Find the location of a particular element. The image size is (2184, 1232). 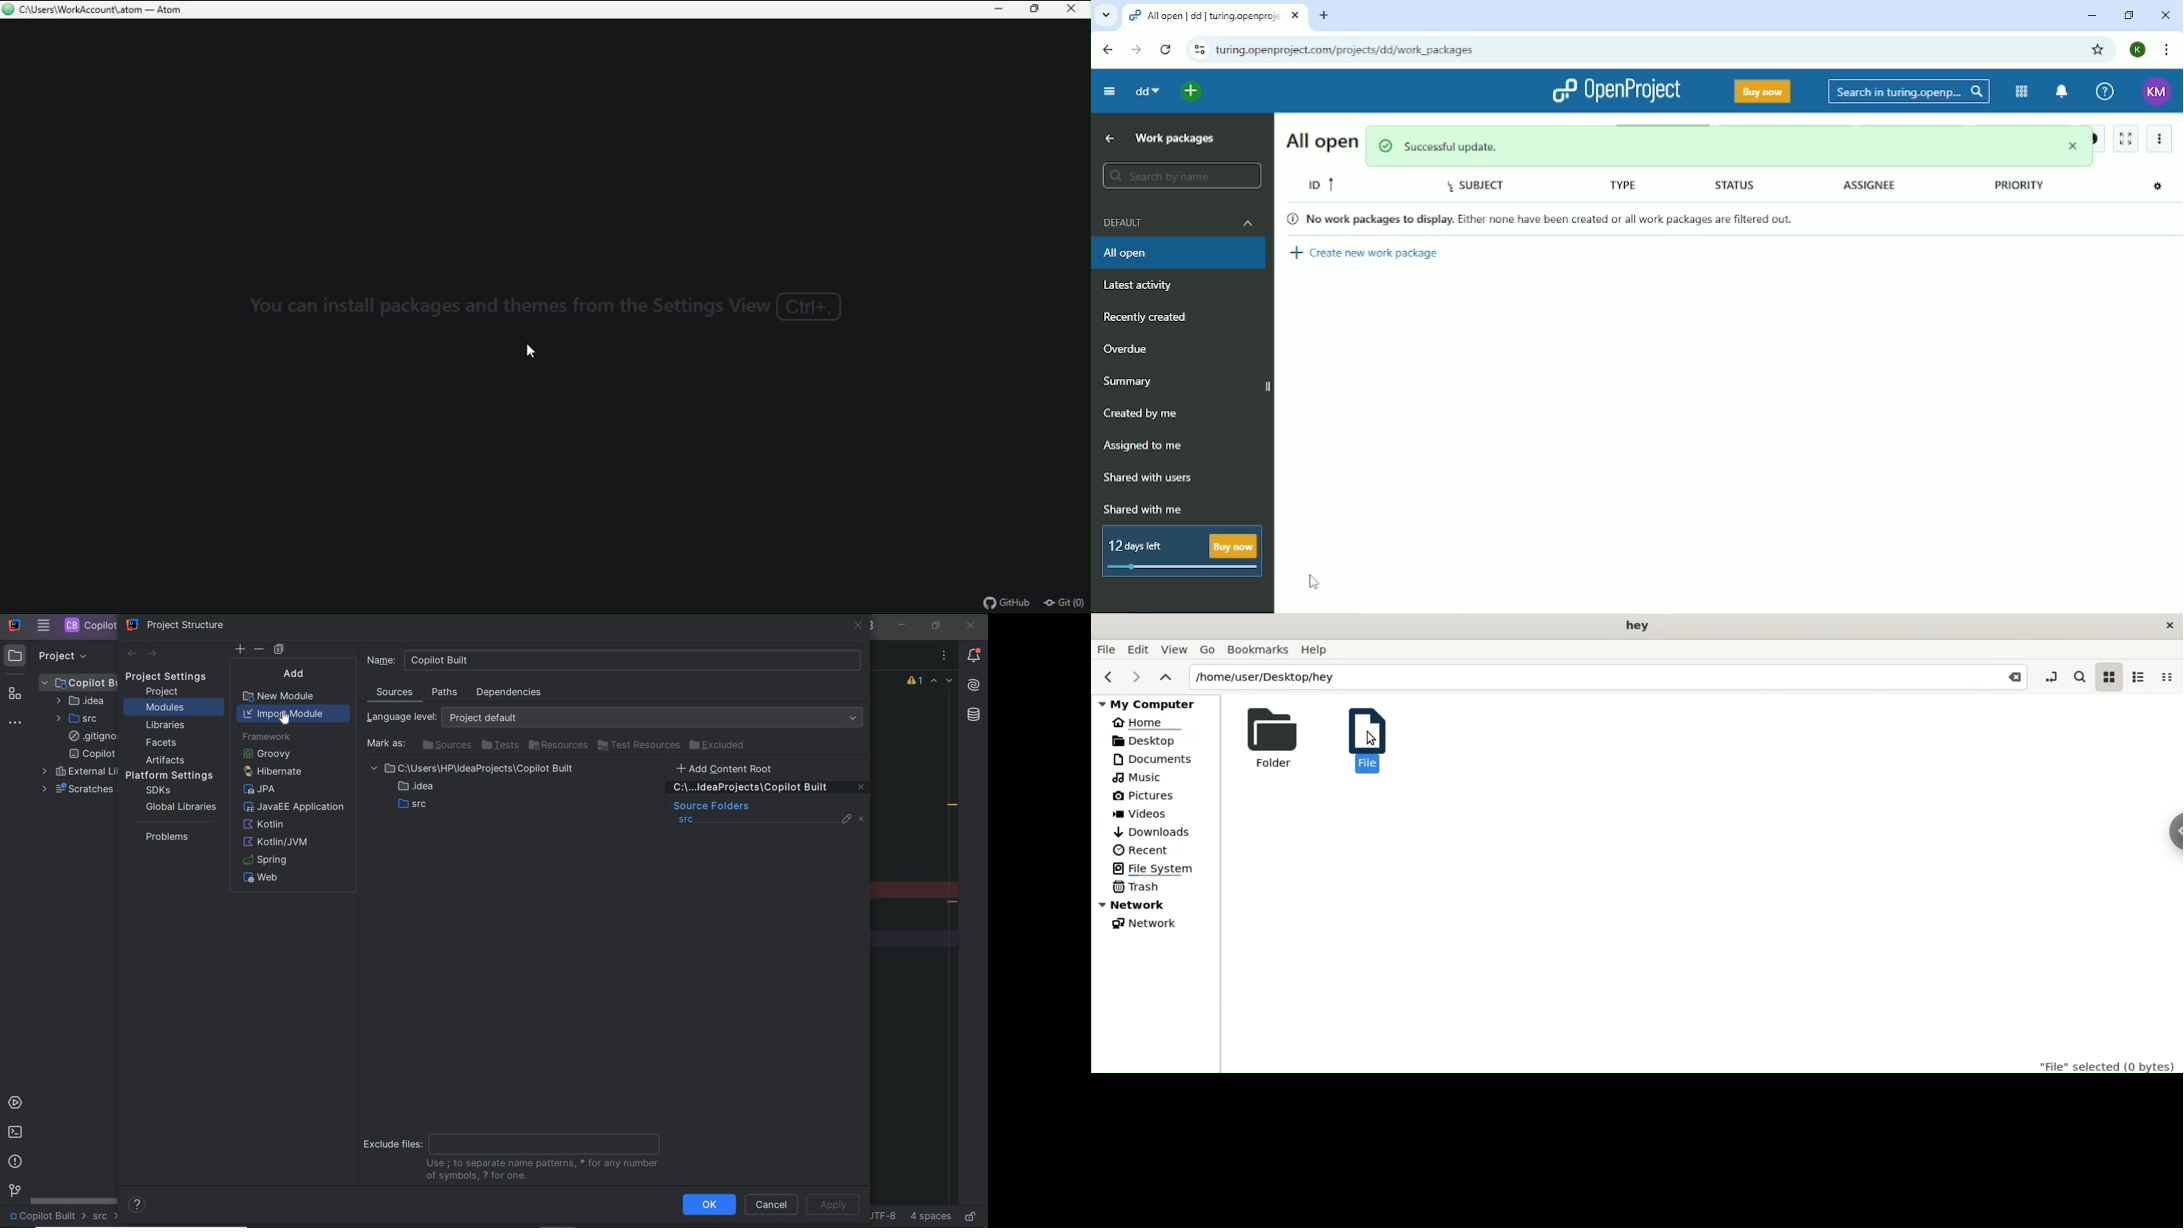

12 days left Buy now is located at coordinates (1178, 551).